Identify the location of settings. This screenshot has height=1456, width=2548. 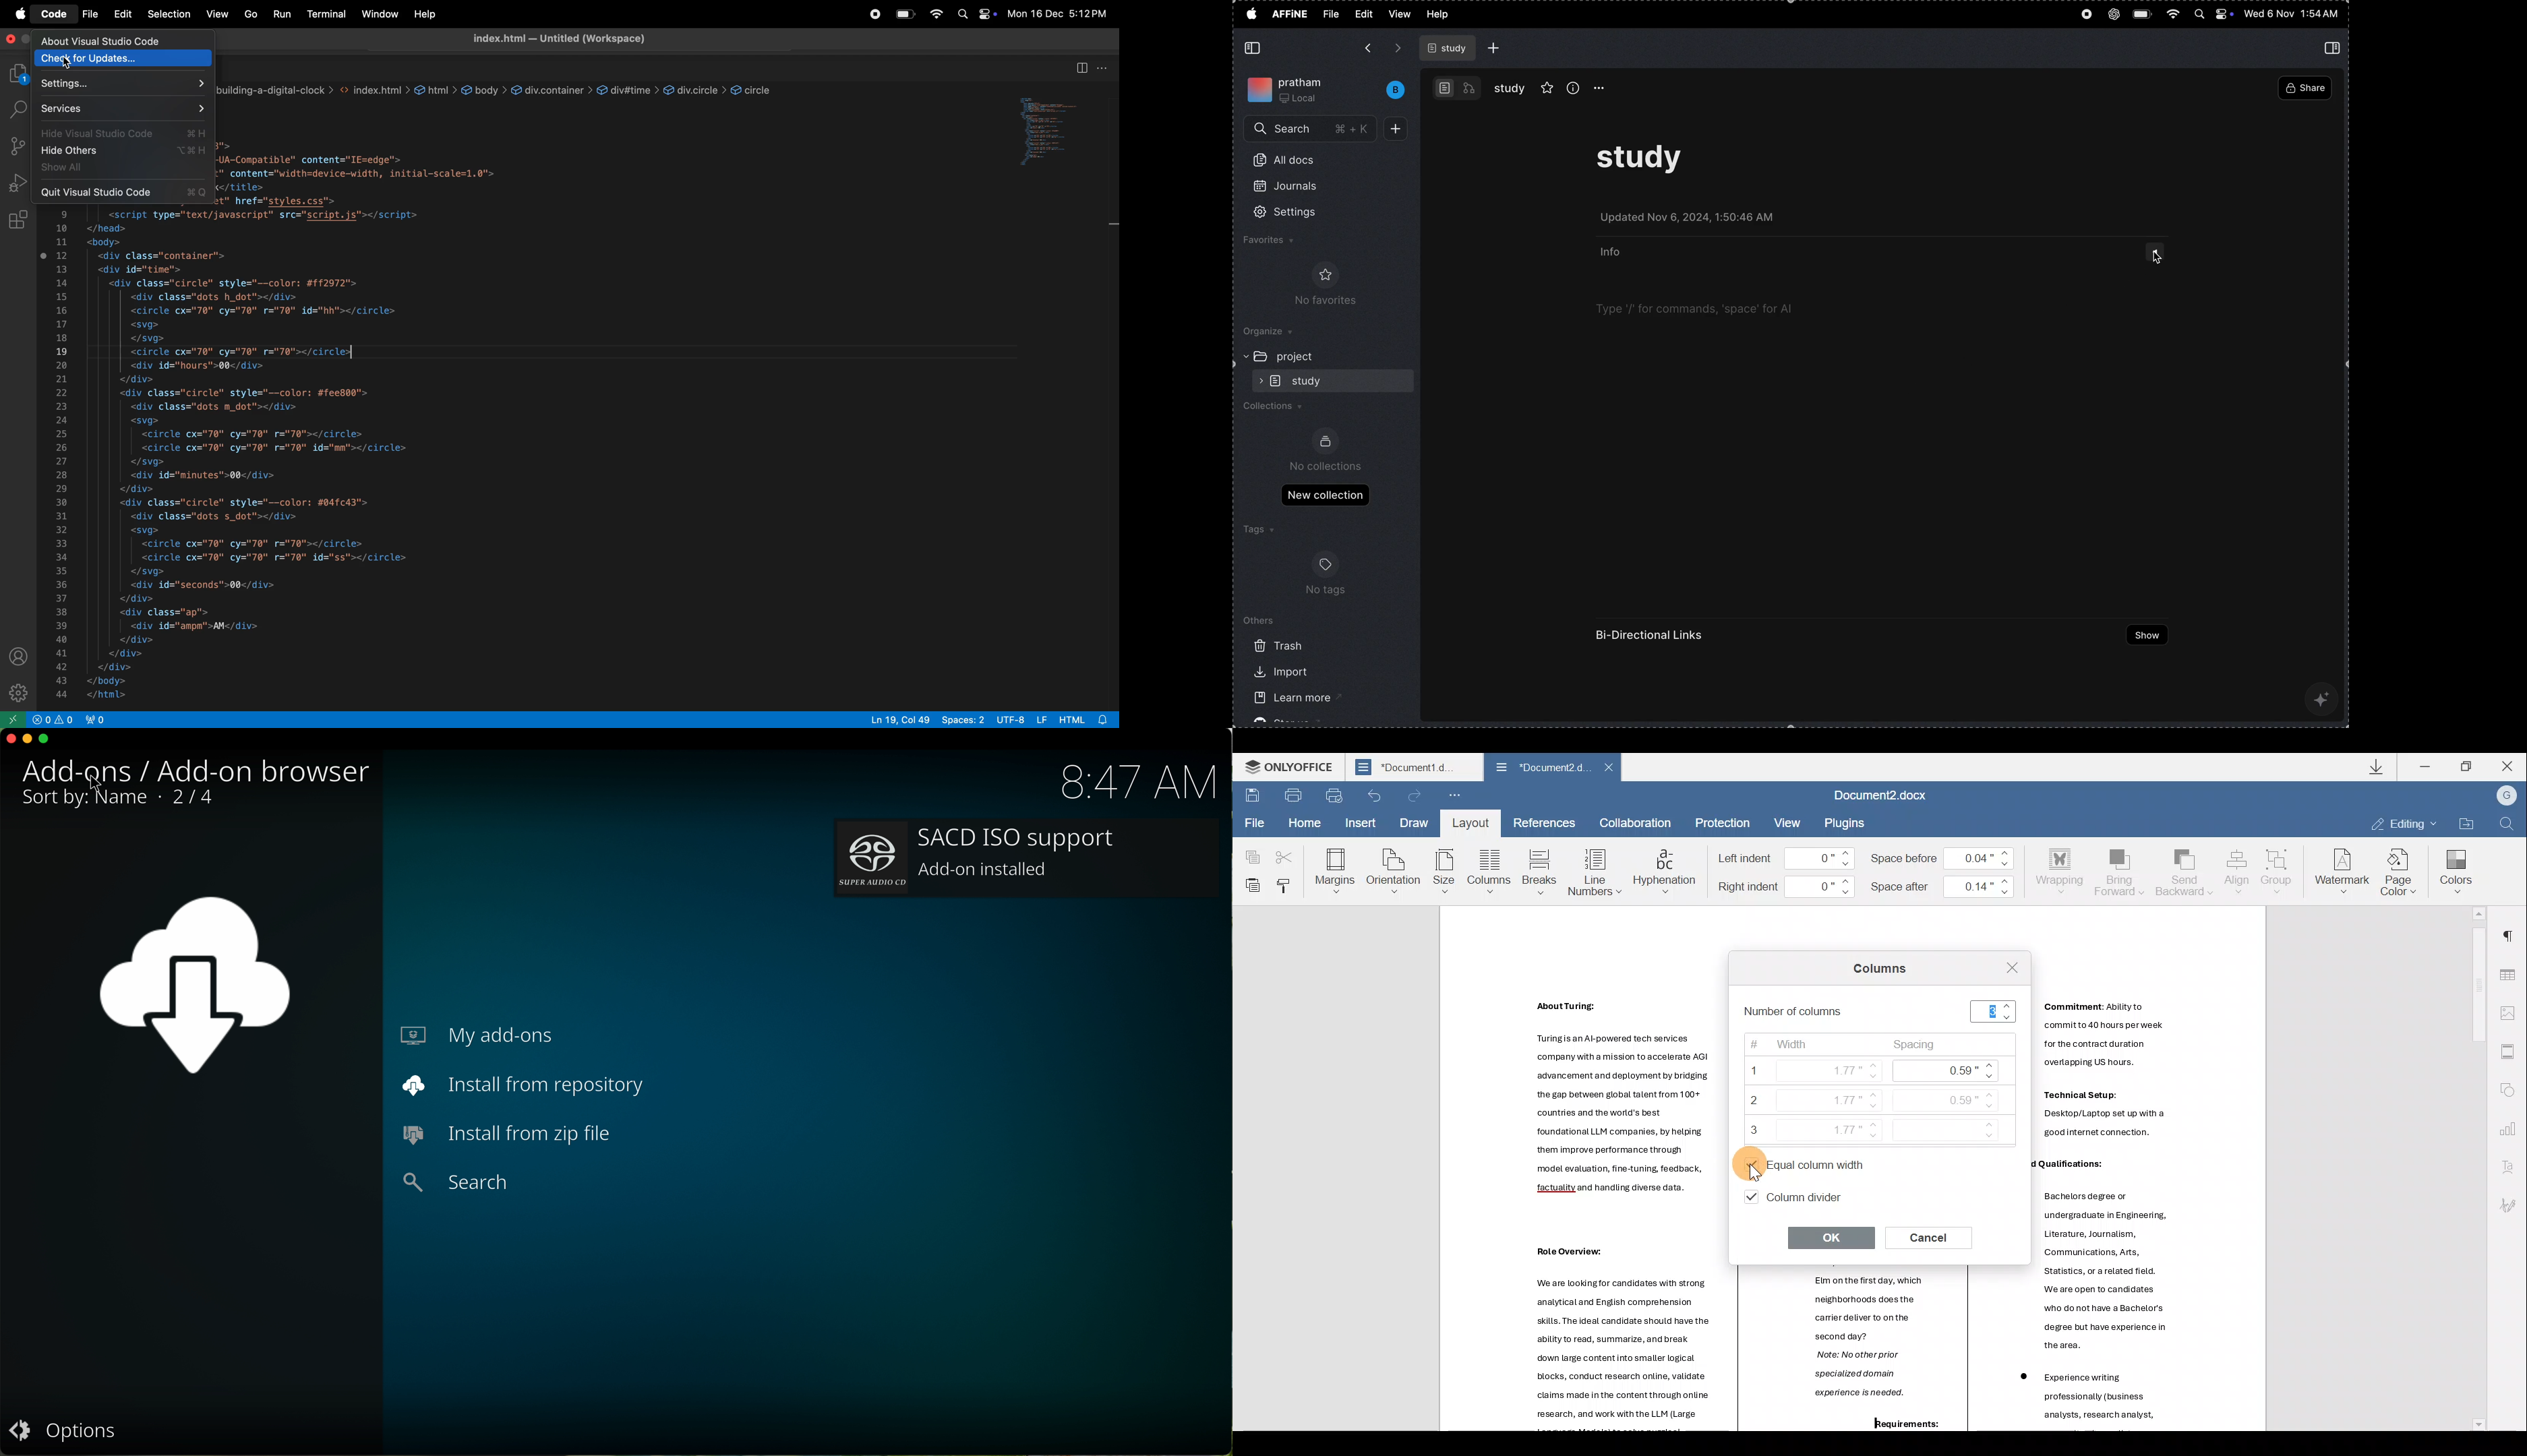
(18, 691).